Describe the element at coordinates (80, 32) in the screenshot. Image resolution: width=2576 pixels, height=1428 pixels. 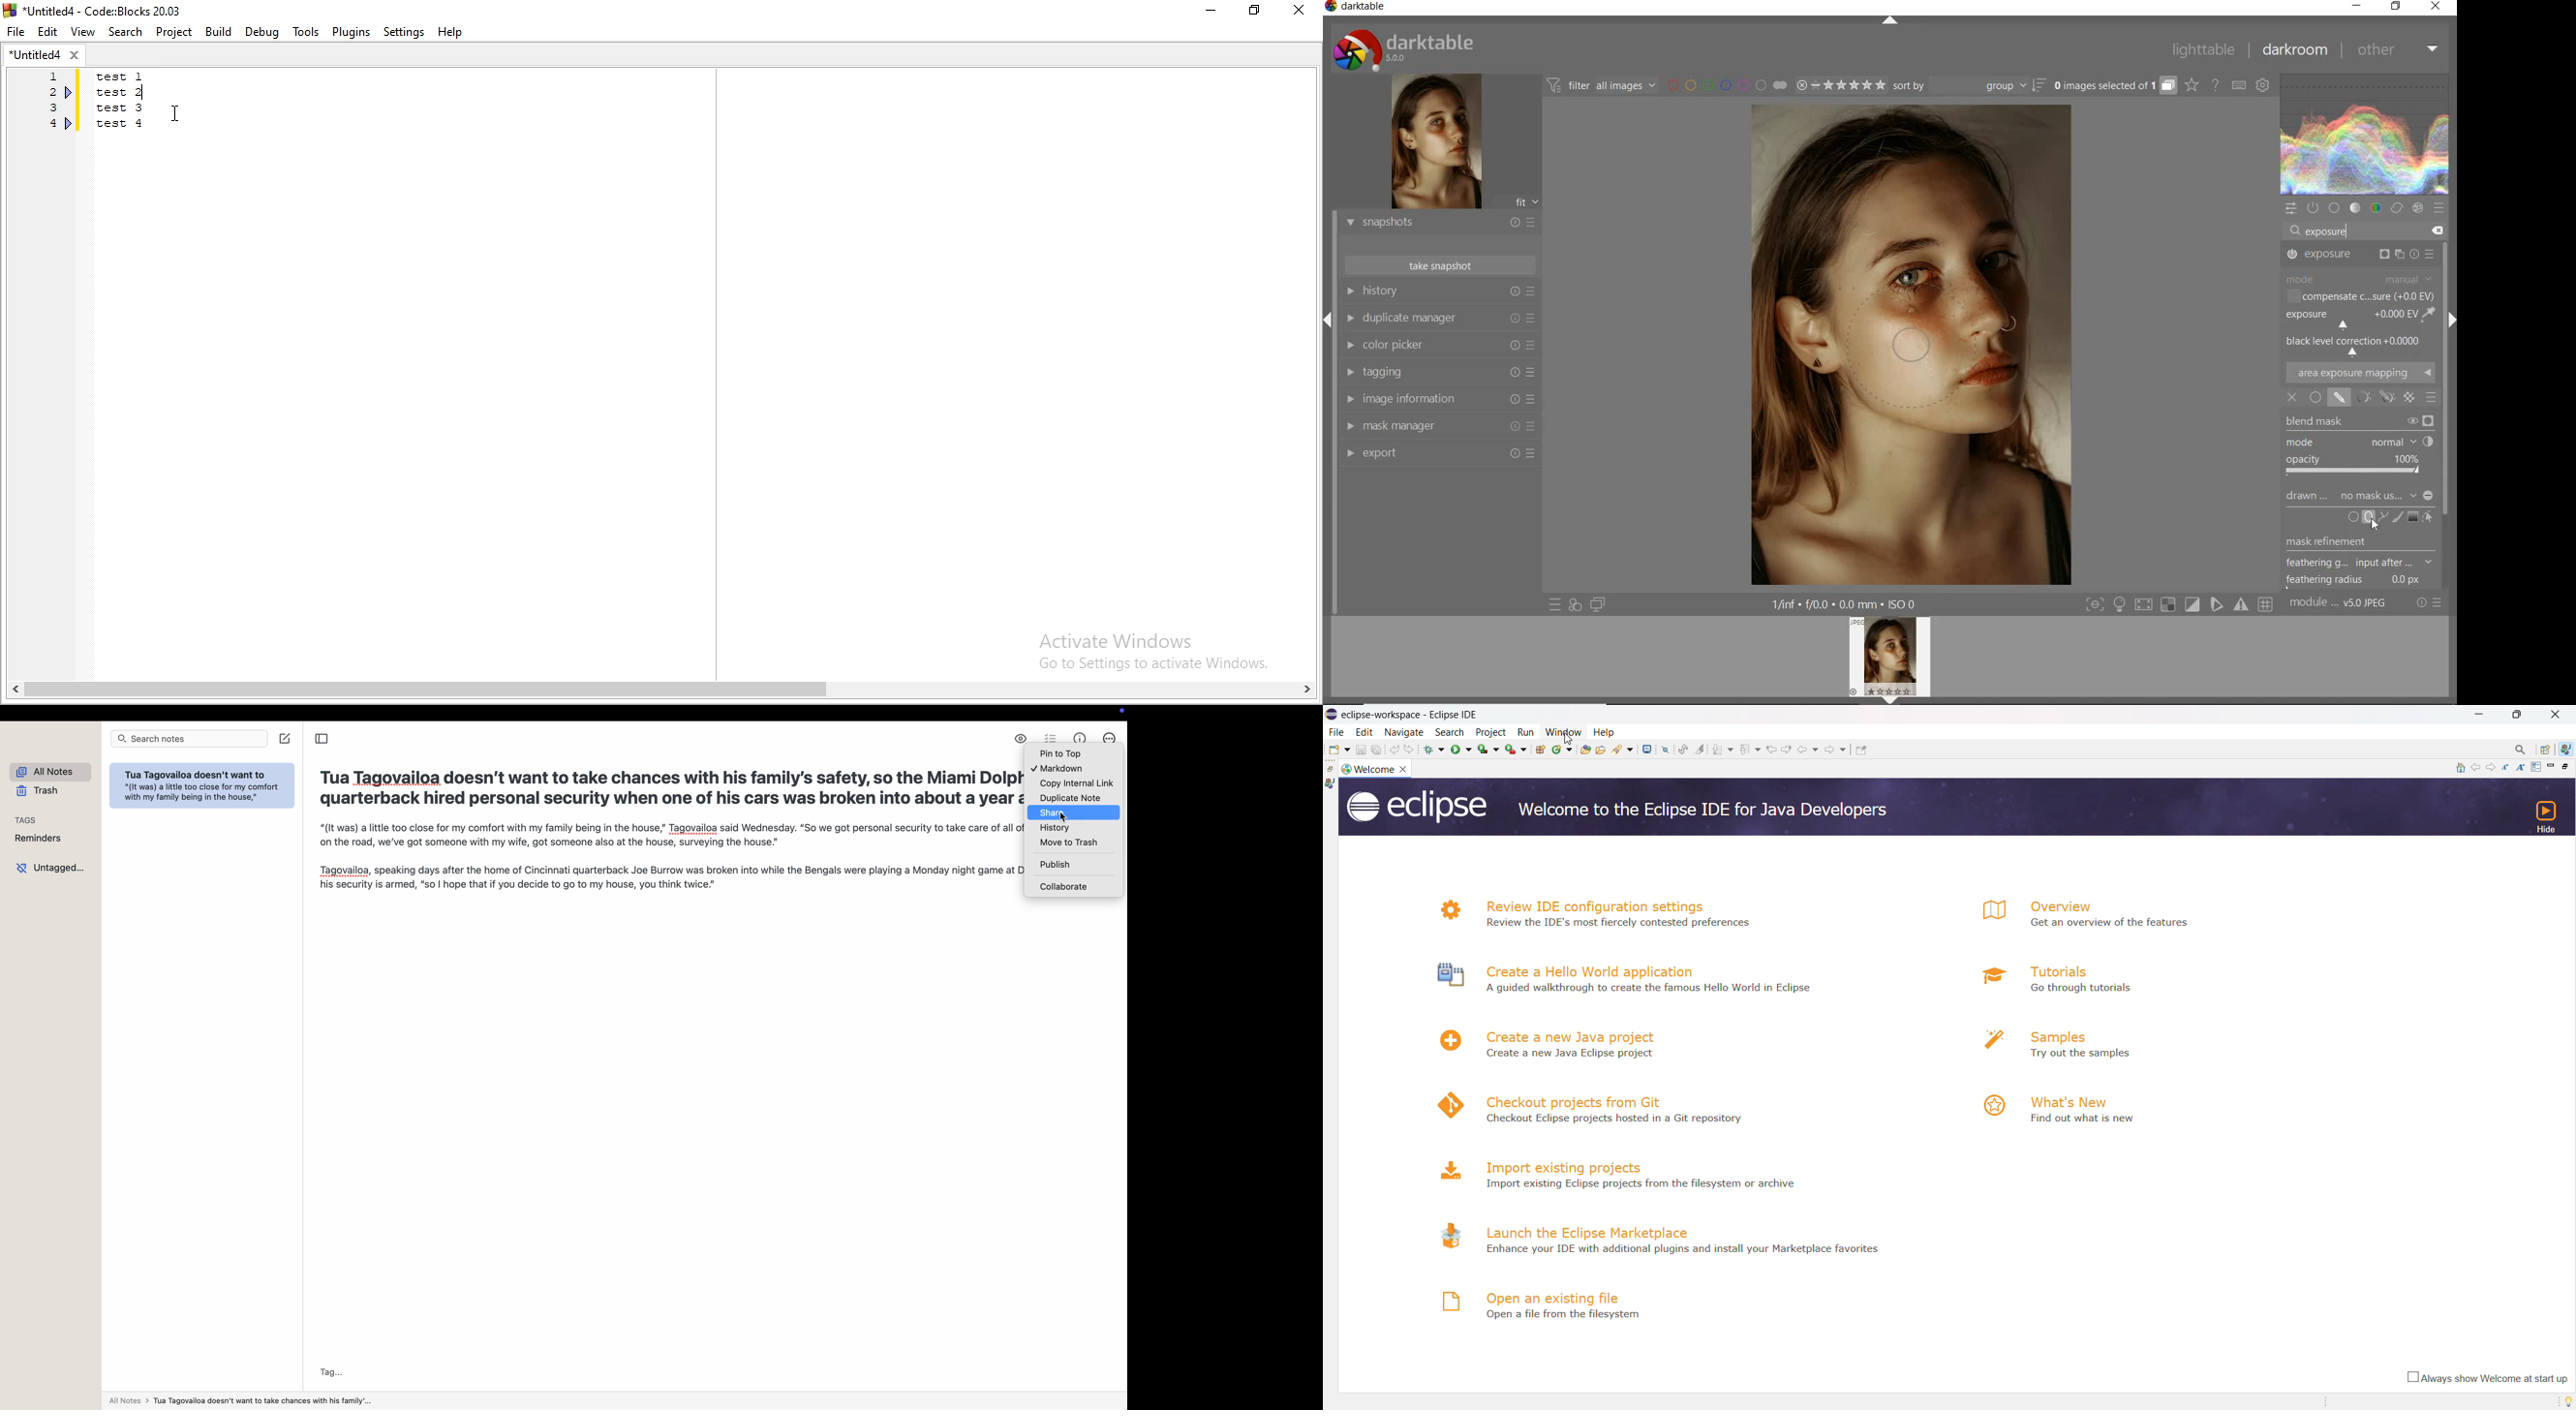
I see `View ` at that location.